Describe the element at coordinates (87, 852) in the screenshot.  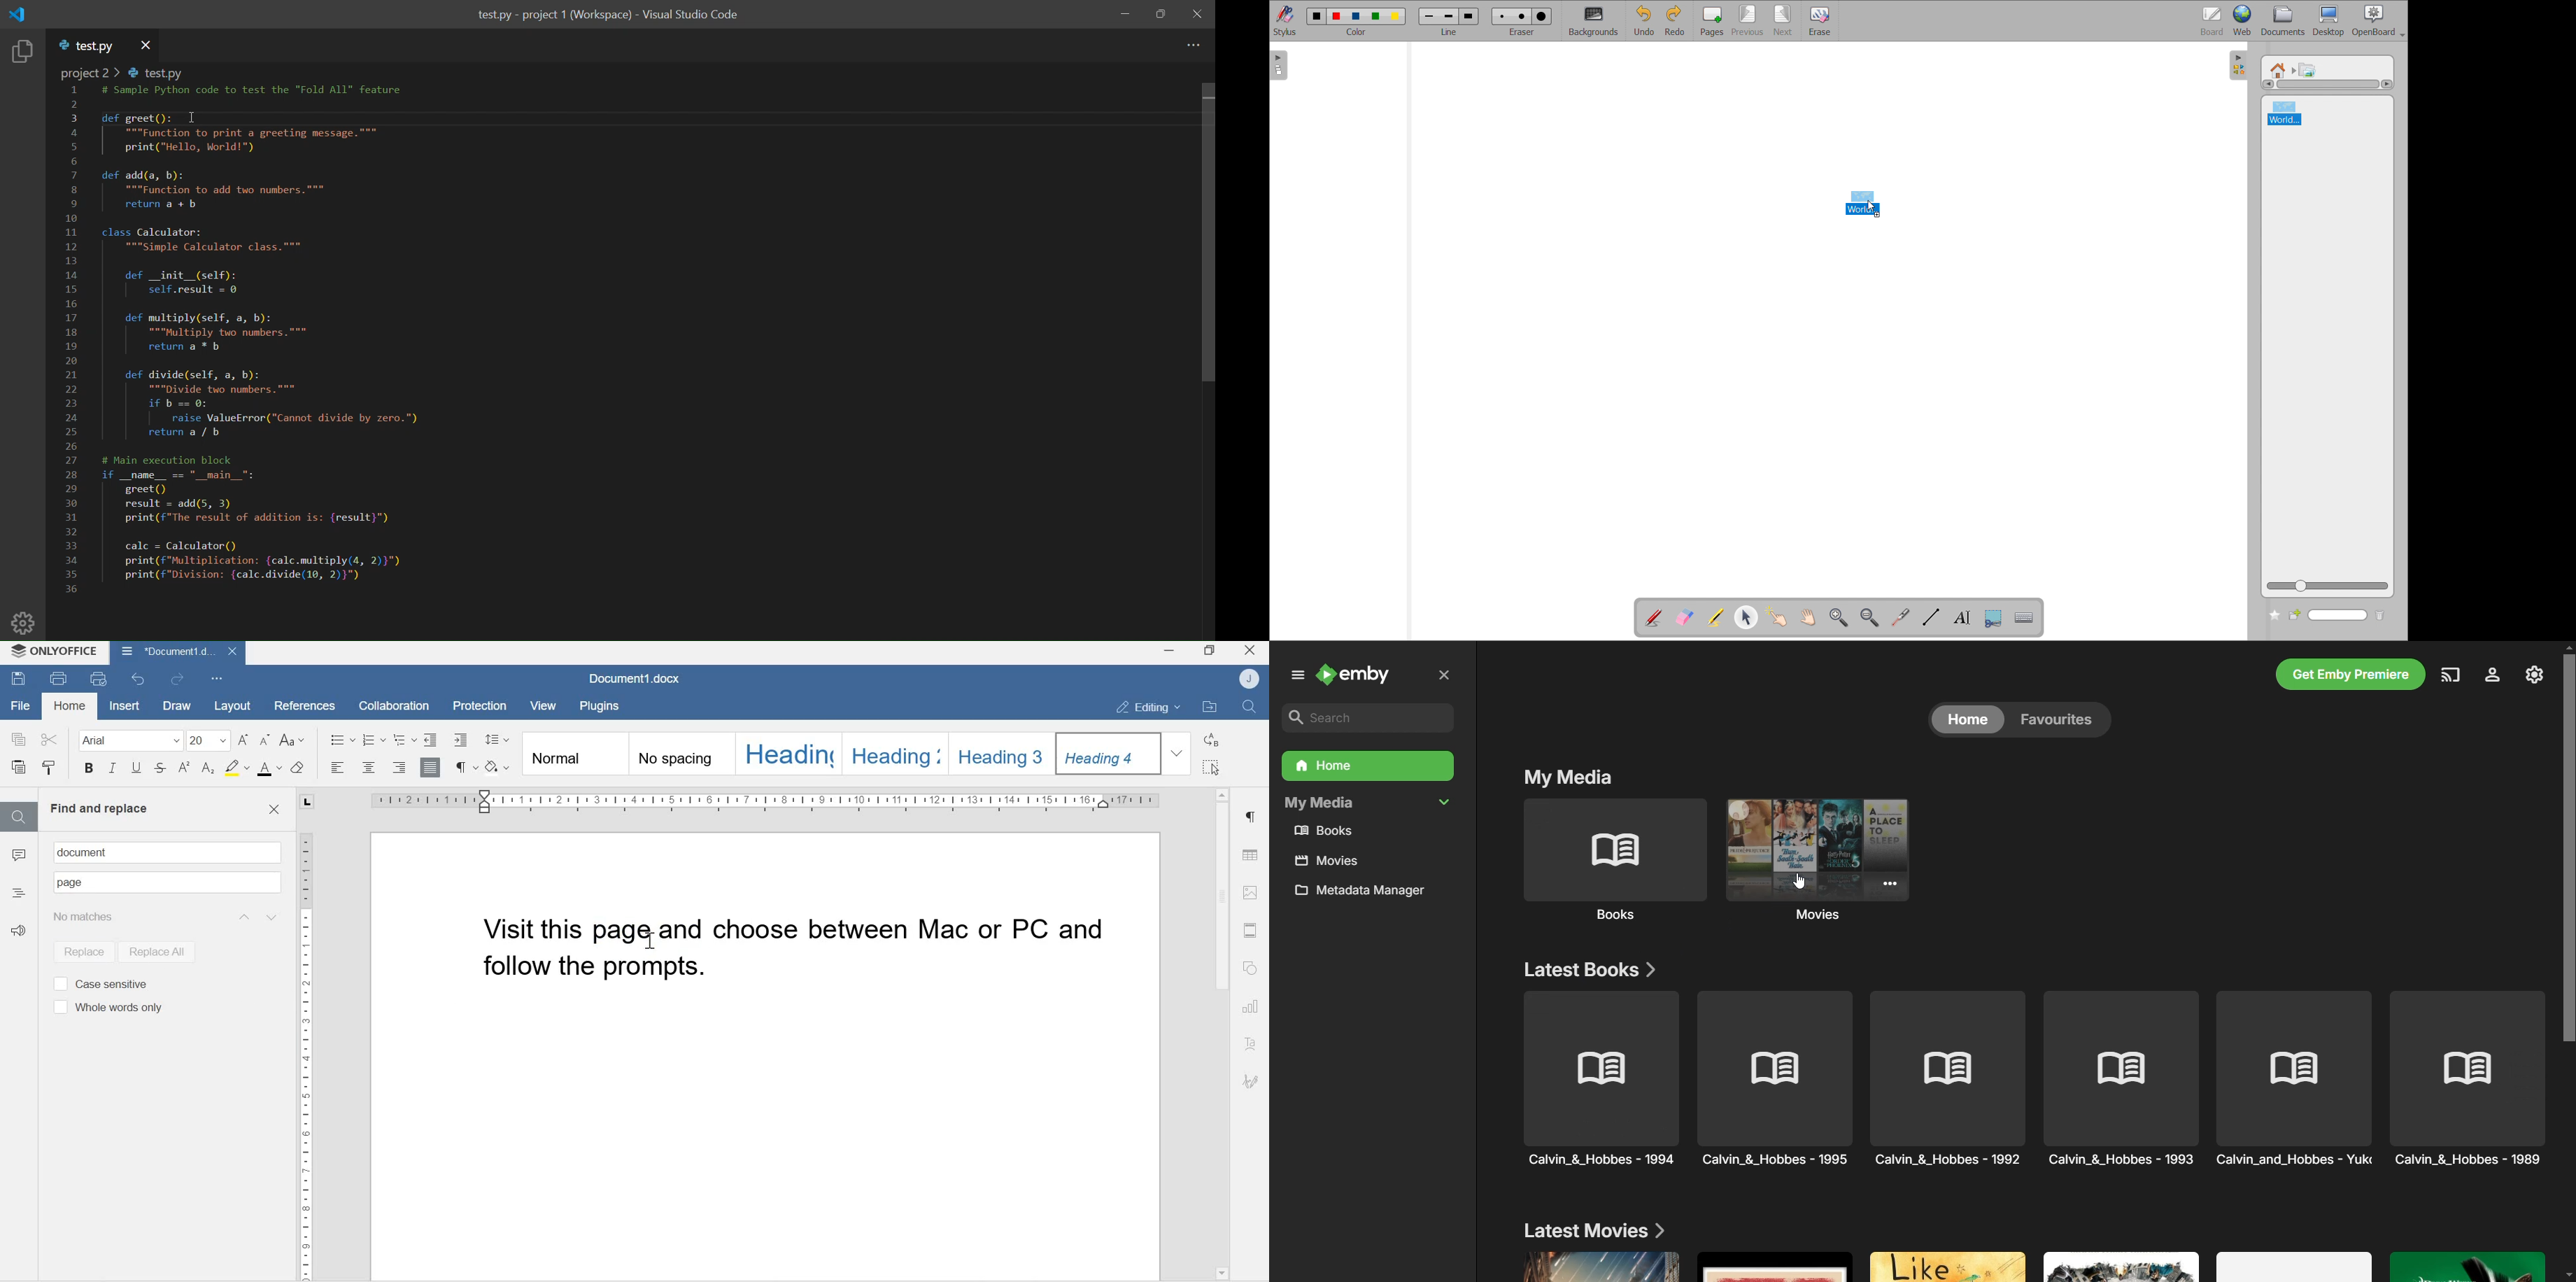
I see `document` at that location.